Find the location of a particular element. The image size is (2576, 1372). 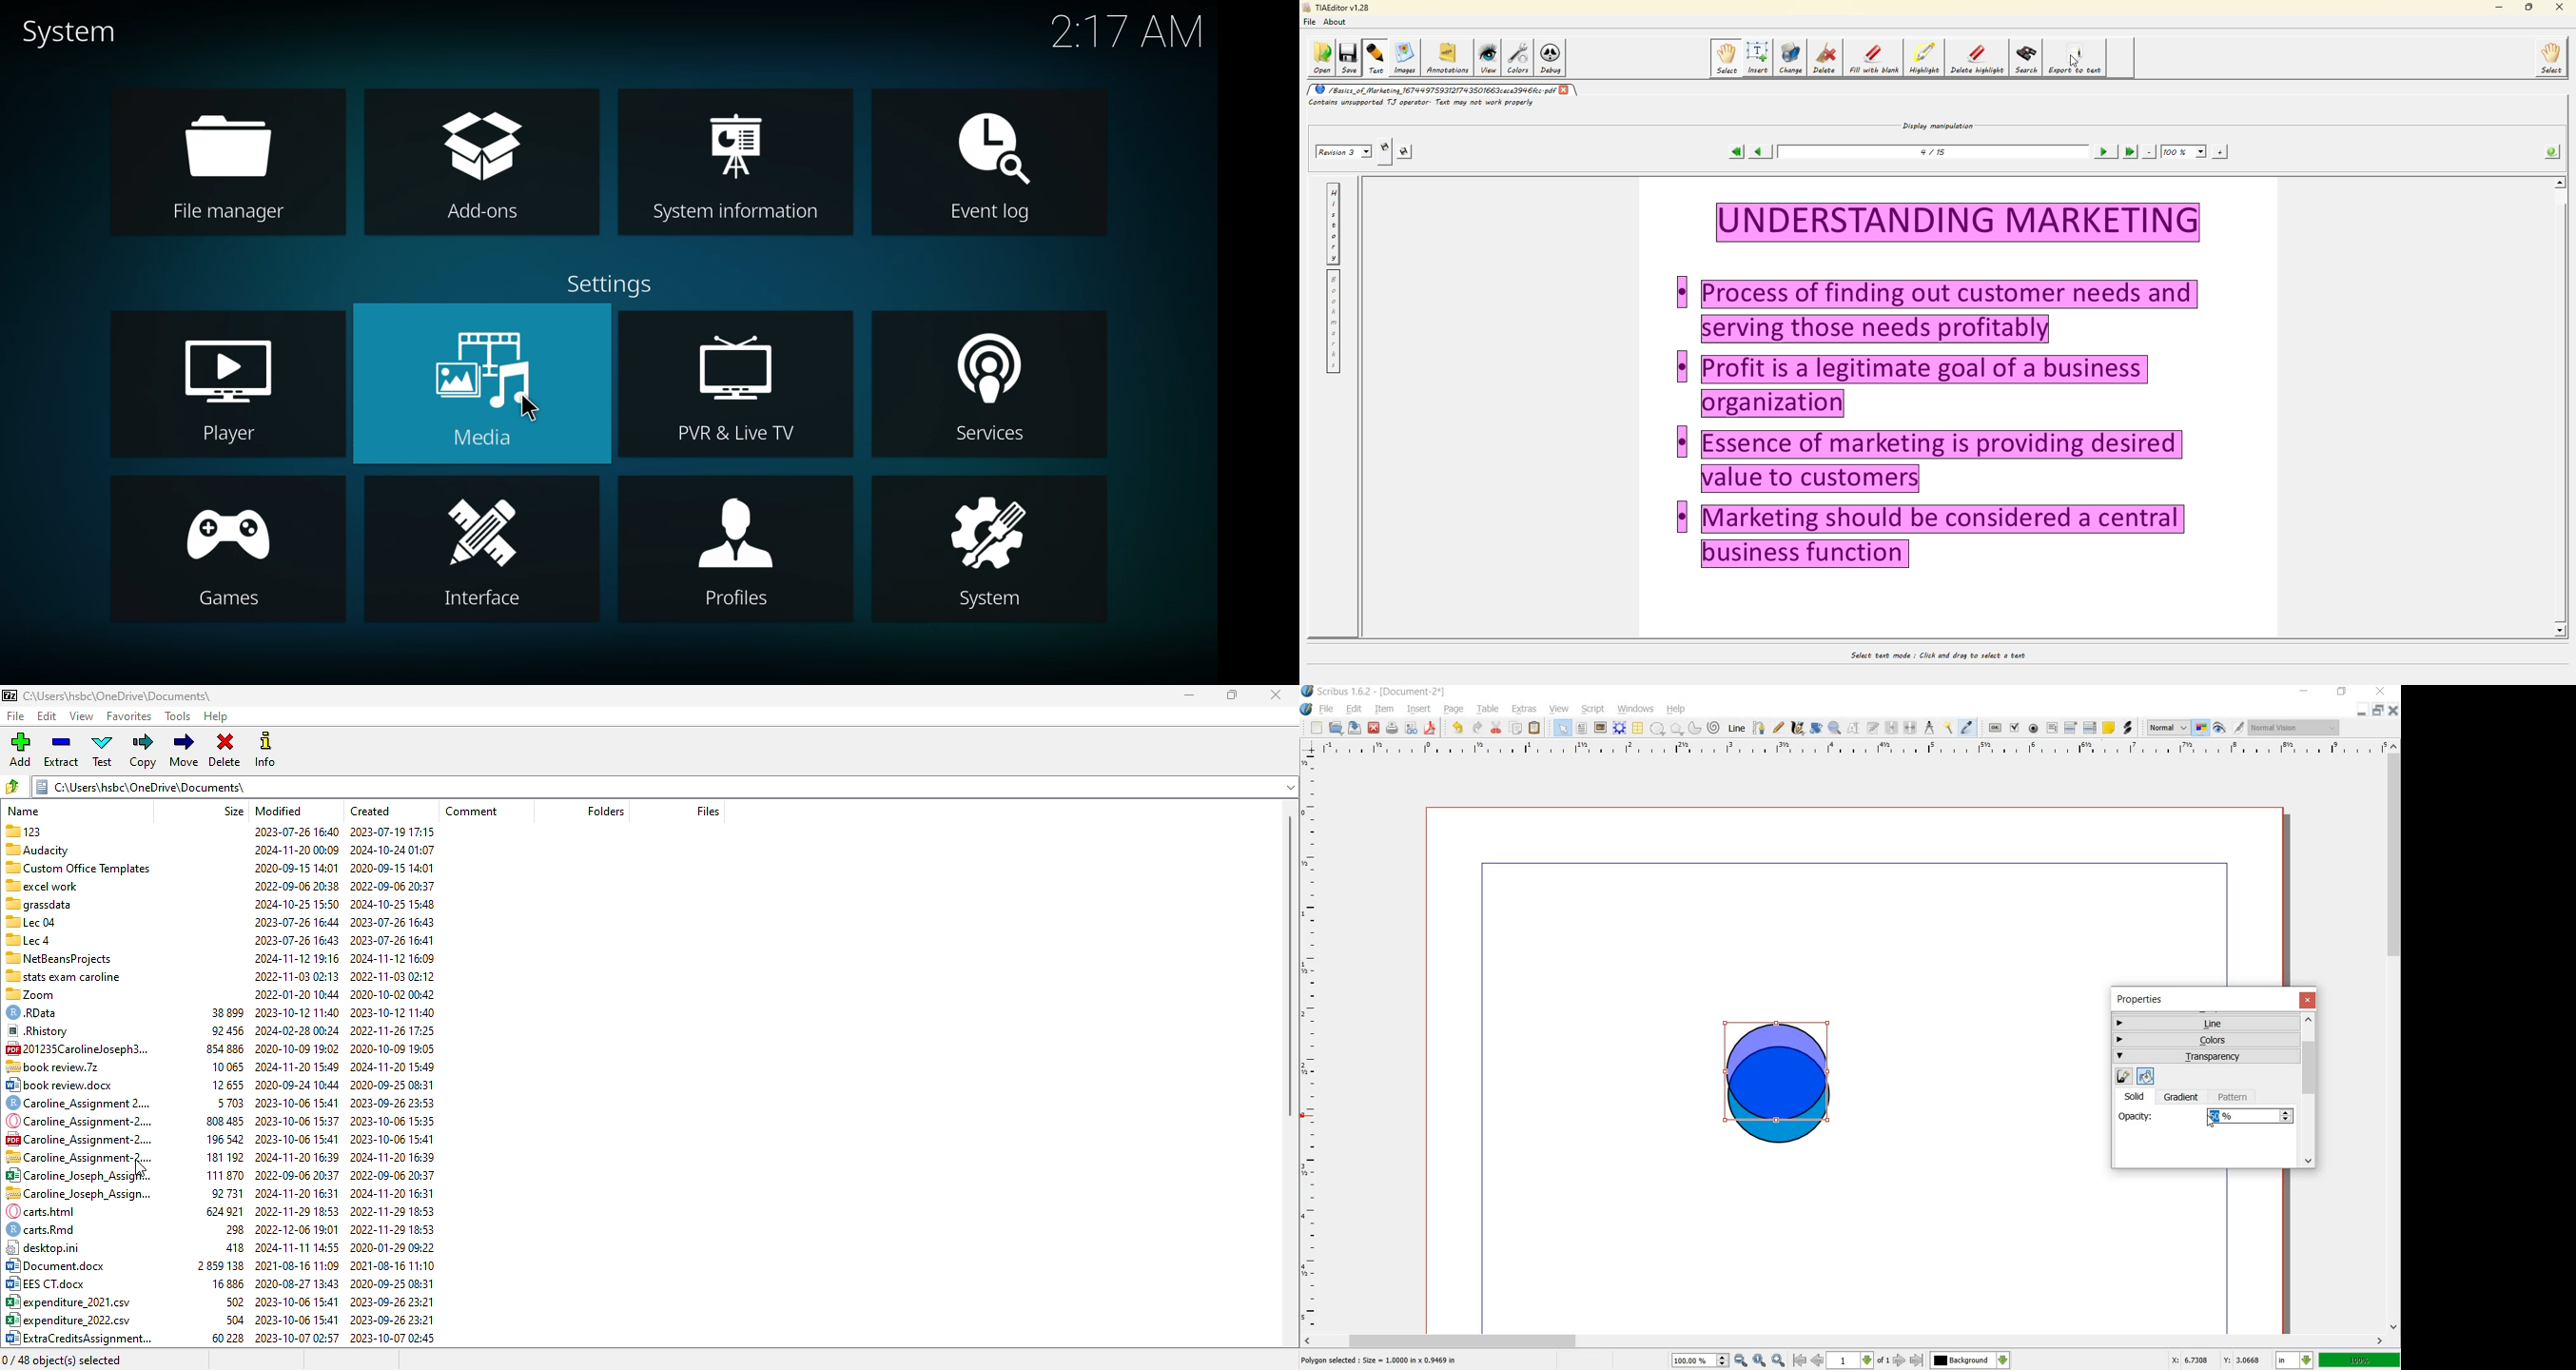

close is located at coordinates (2310, 1000).